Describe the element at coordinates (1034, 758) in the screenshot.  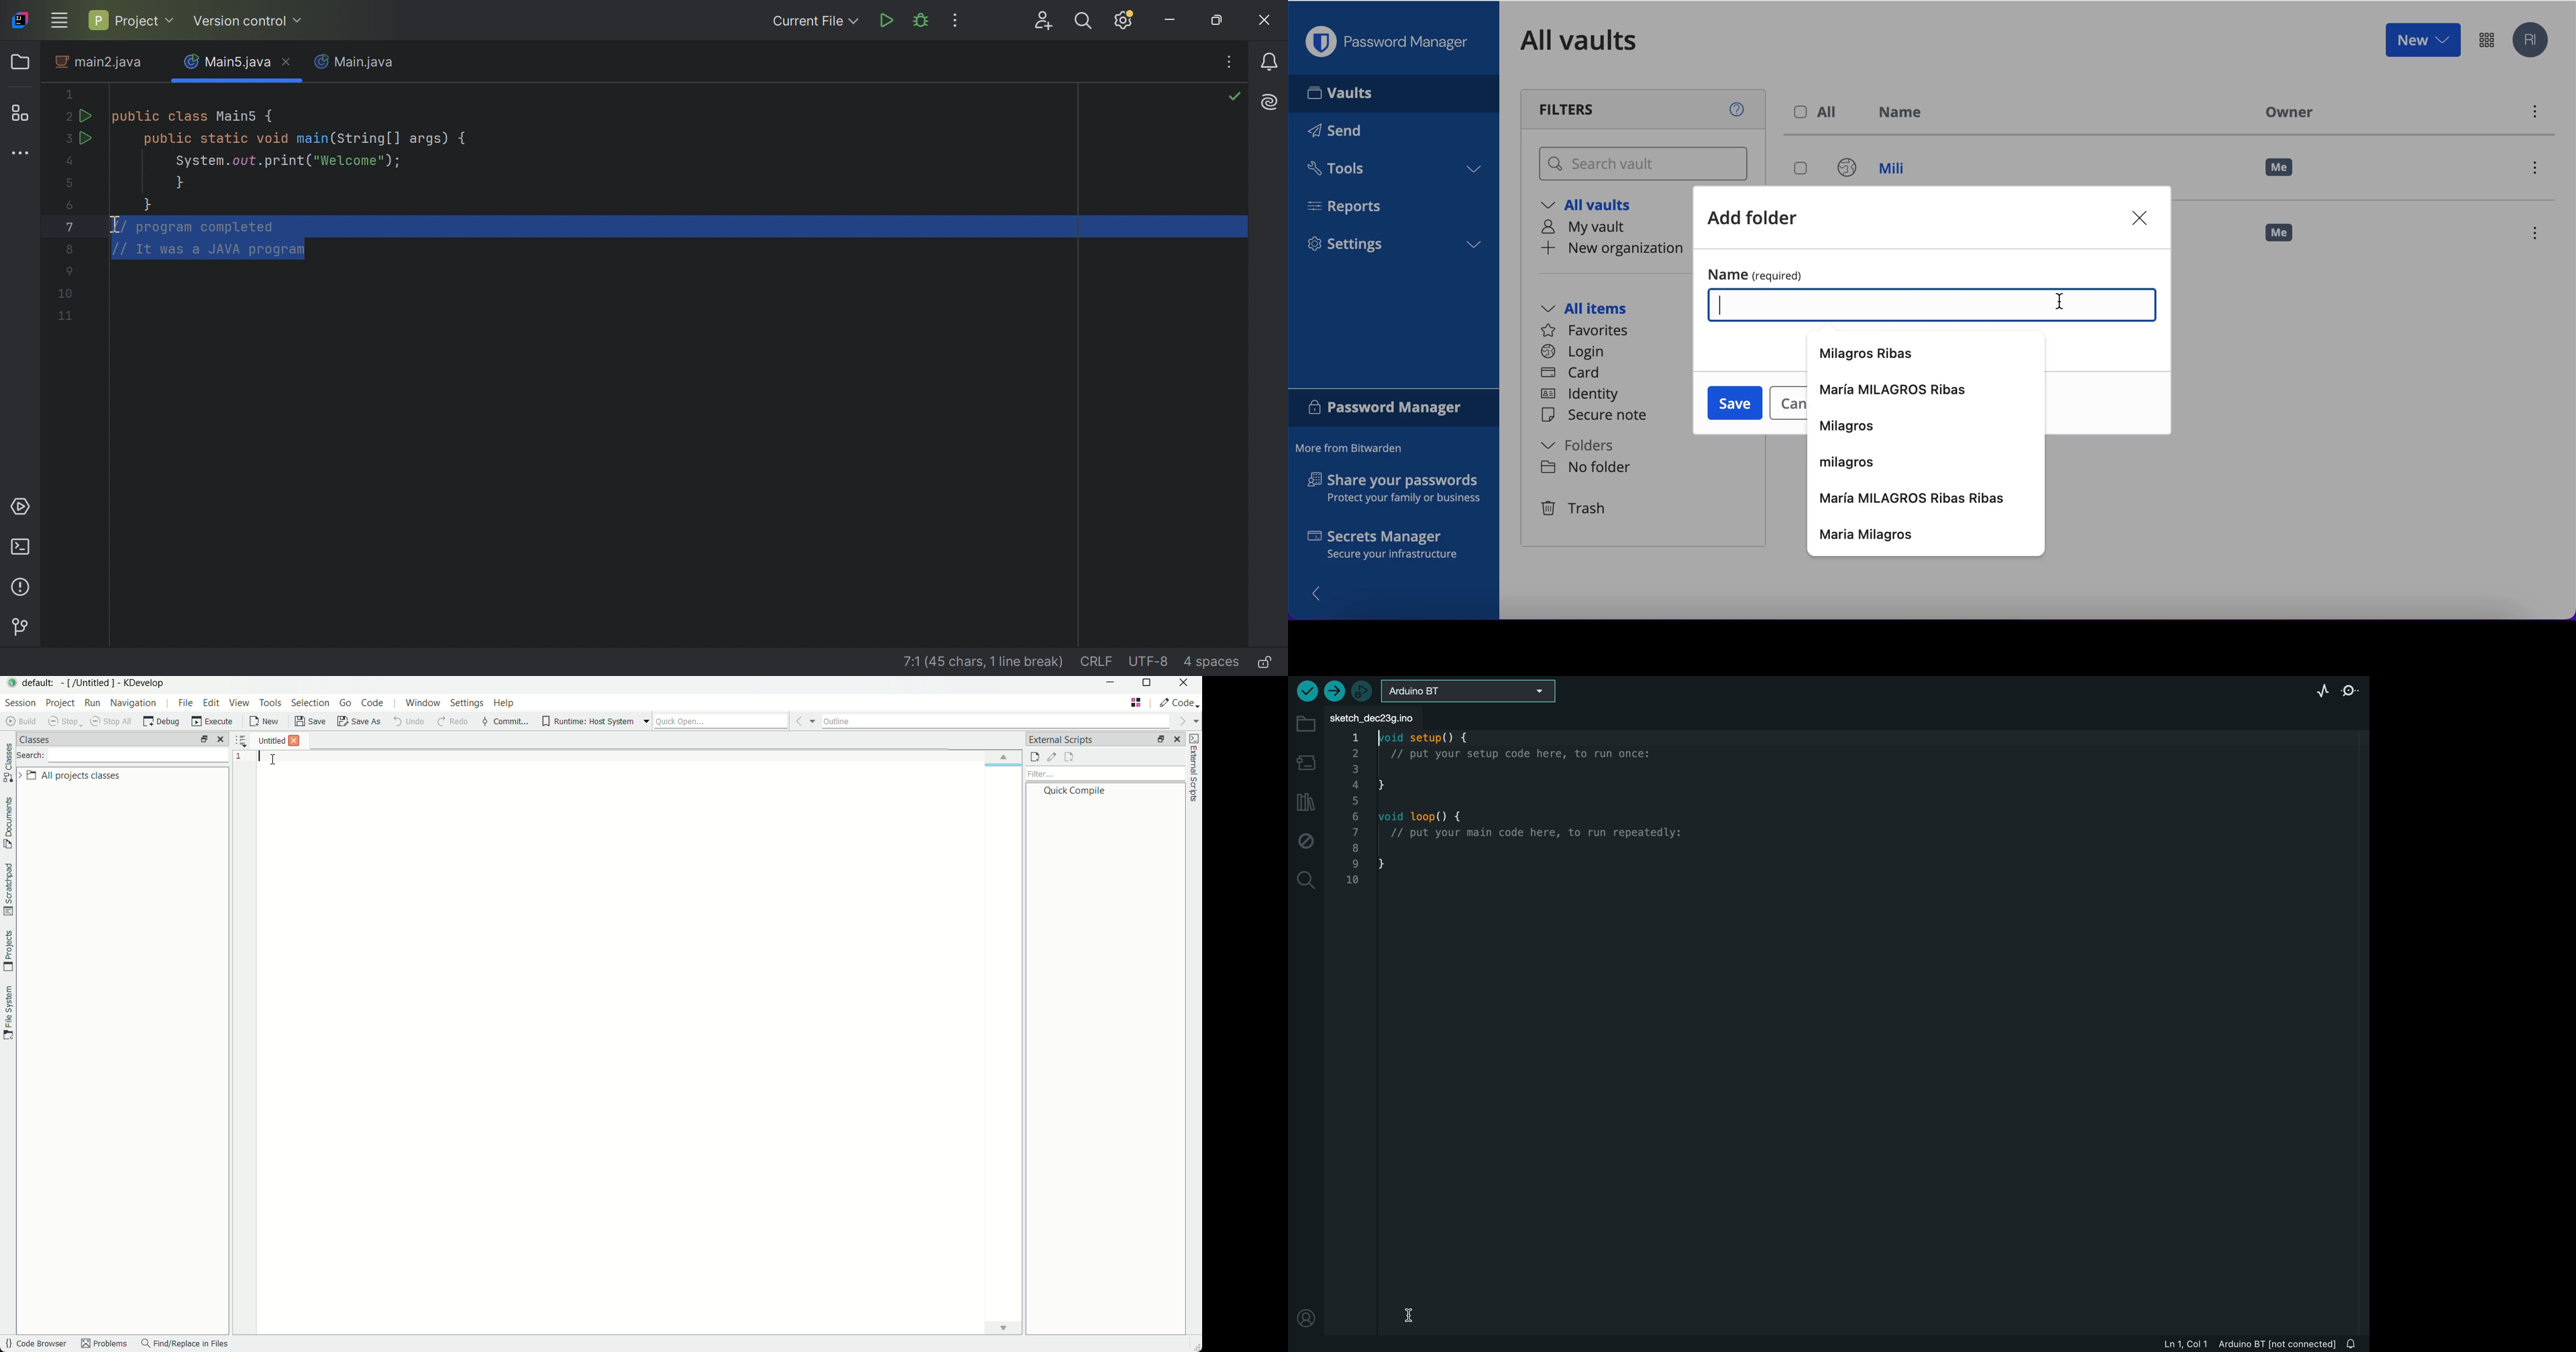
I see `new external scripts` at that location.